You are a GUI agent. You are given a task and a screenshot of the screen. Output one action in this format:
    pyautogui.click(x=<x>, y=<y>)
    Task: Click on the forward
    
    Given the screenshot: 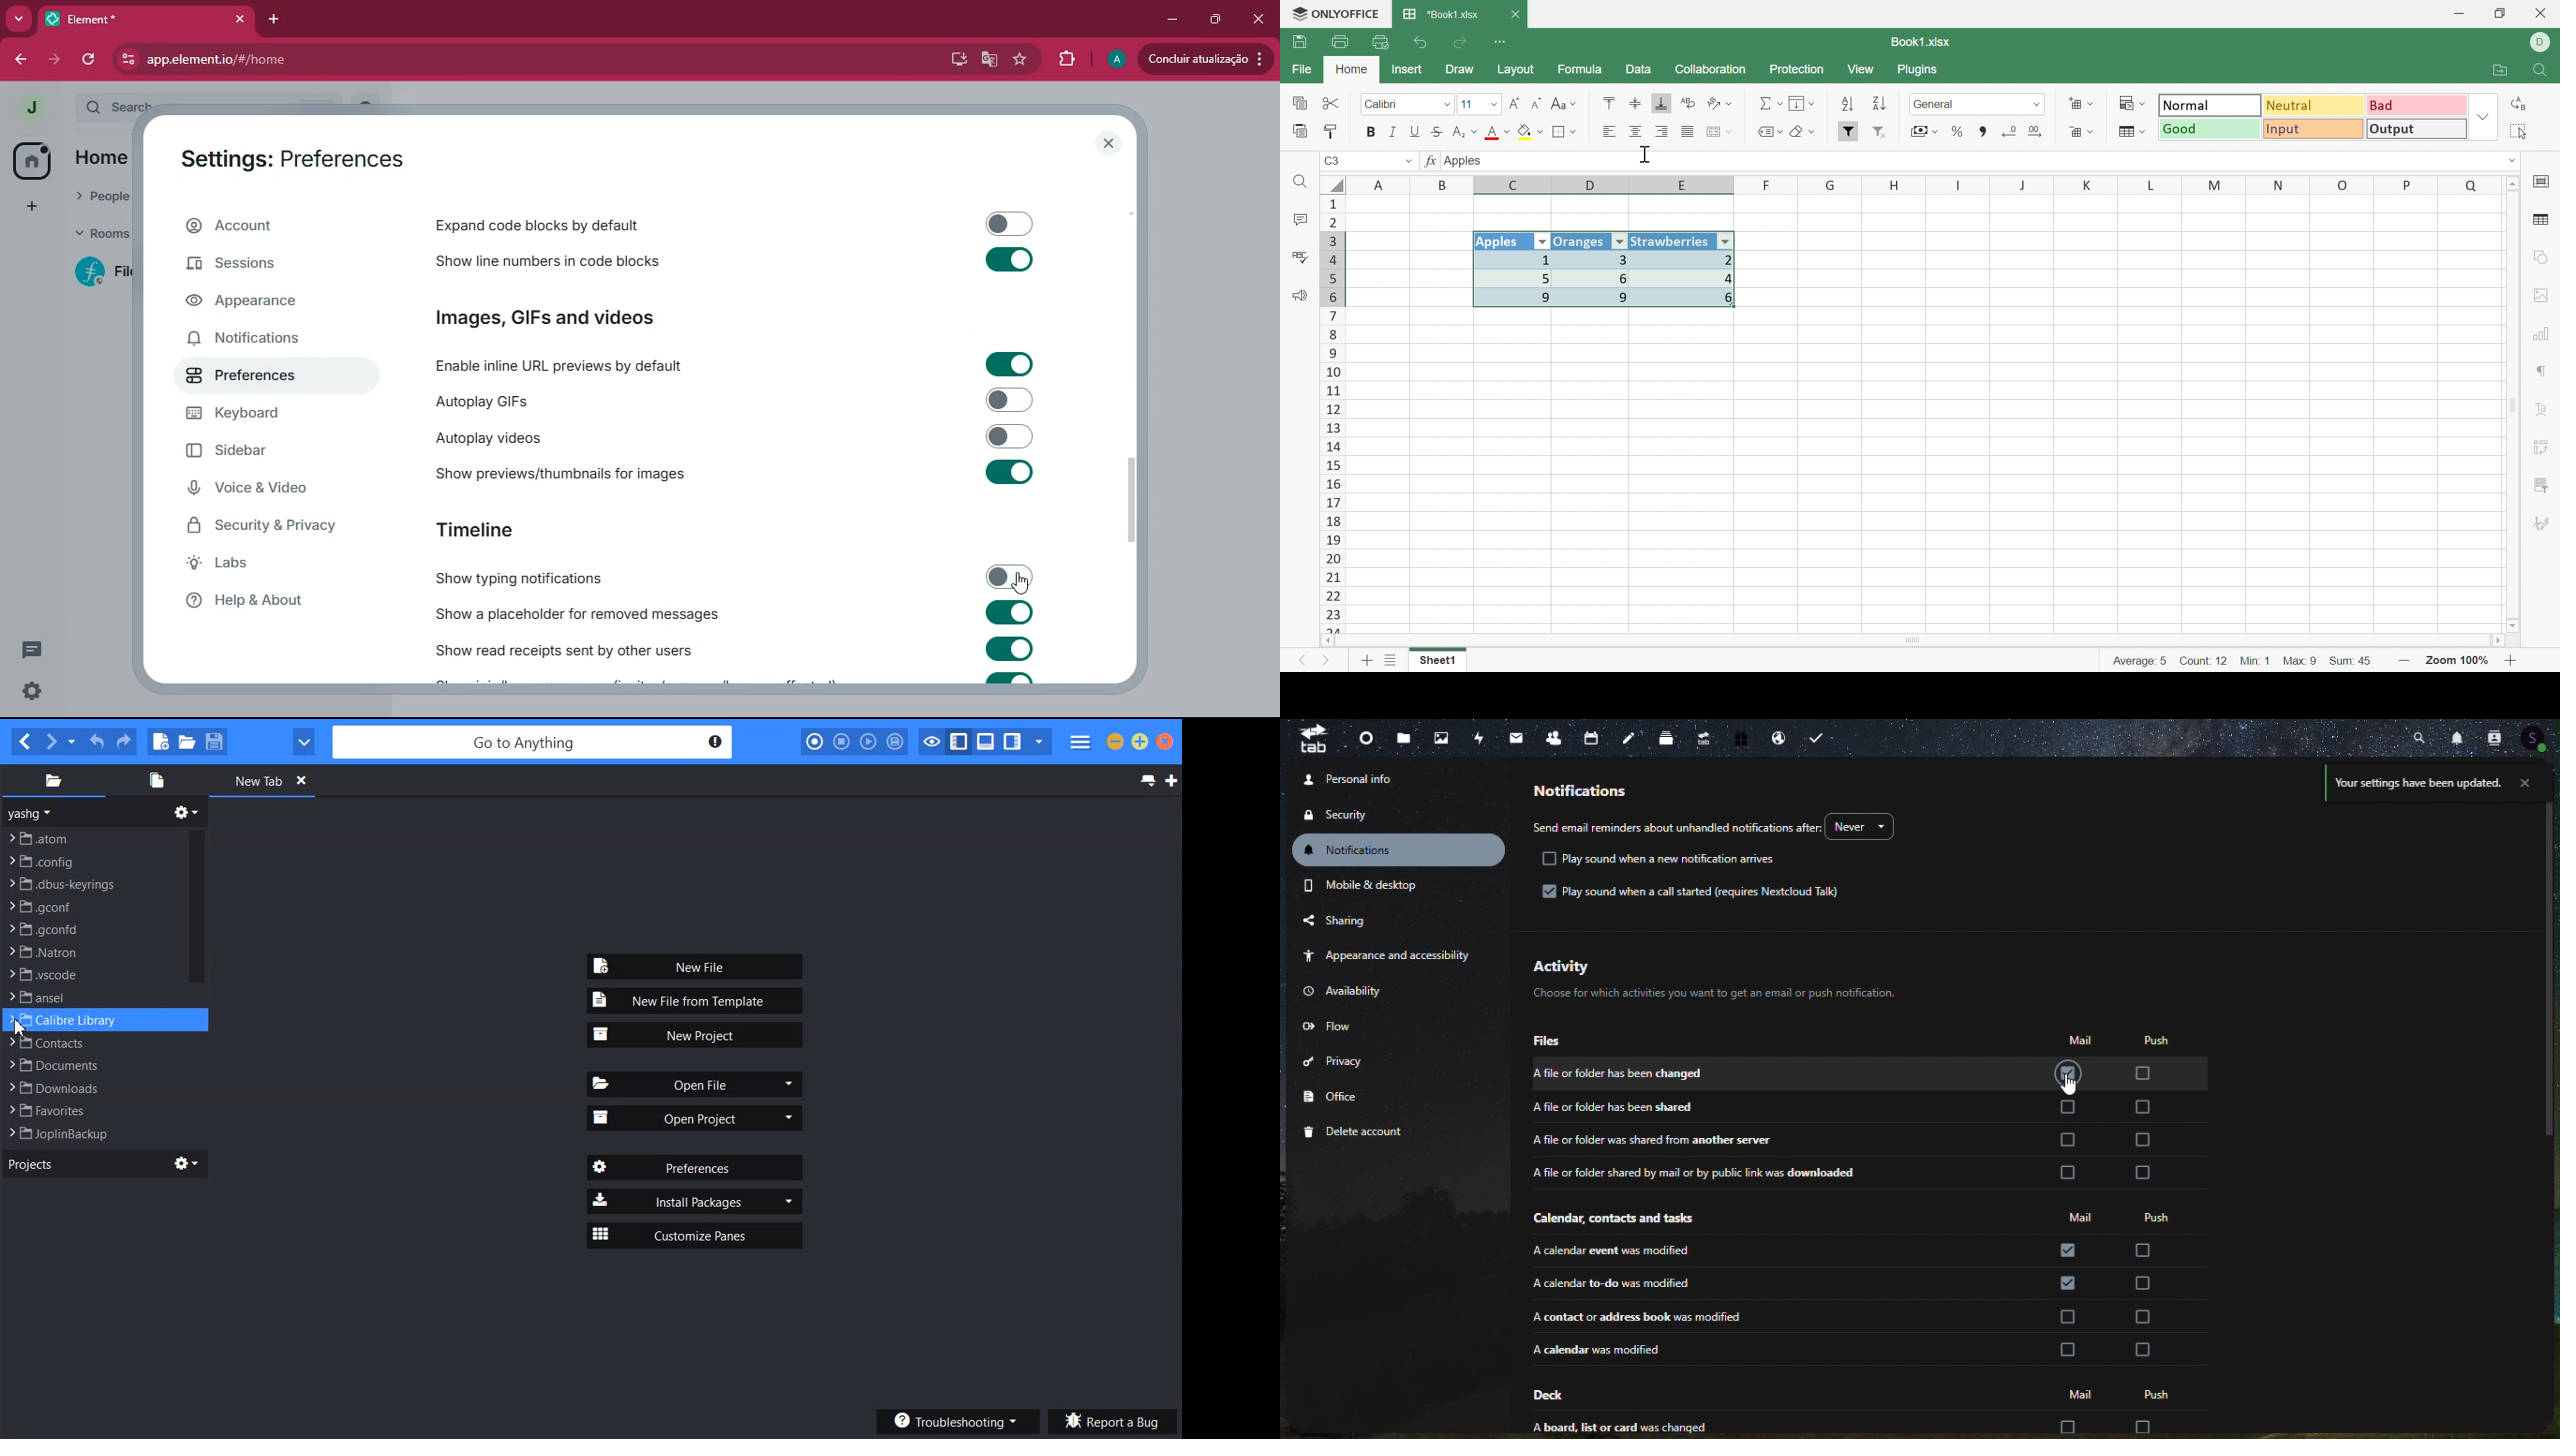 What is the action you would take?
    pyautogui.click(x=56, y=61)
    